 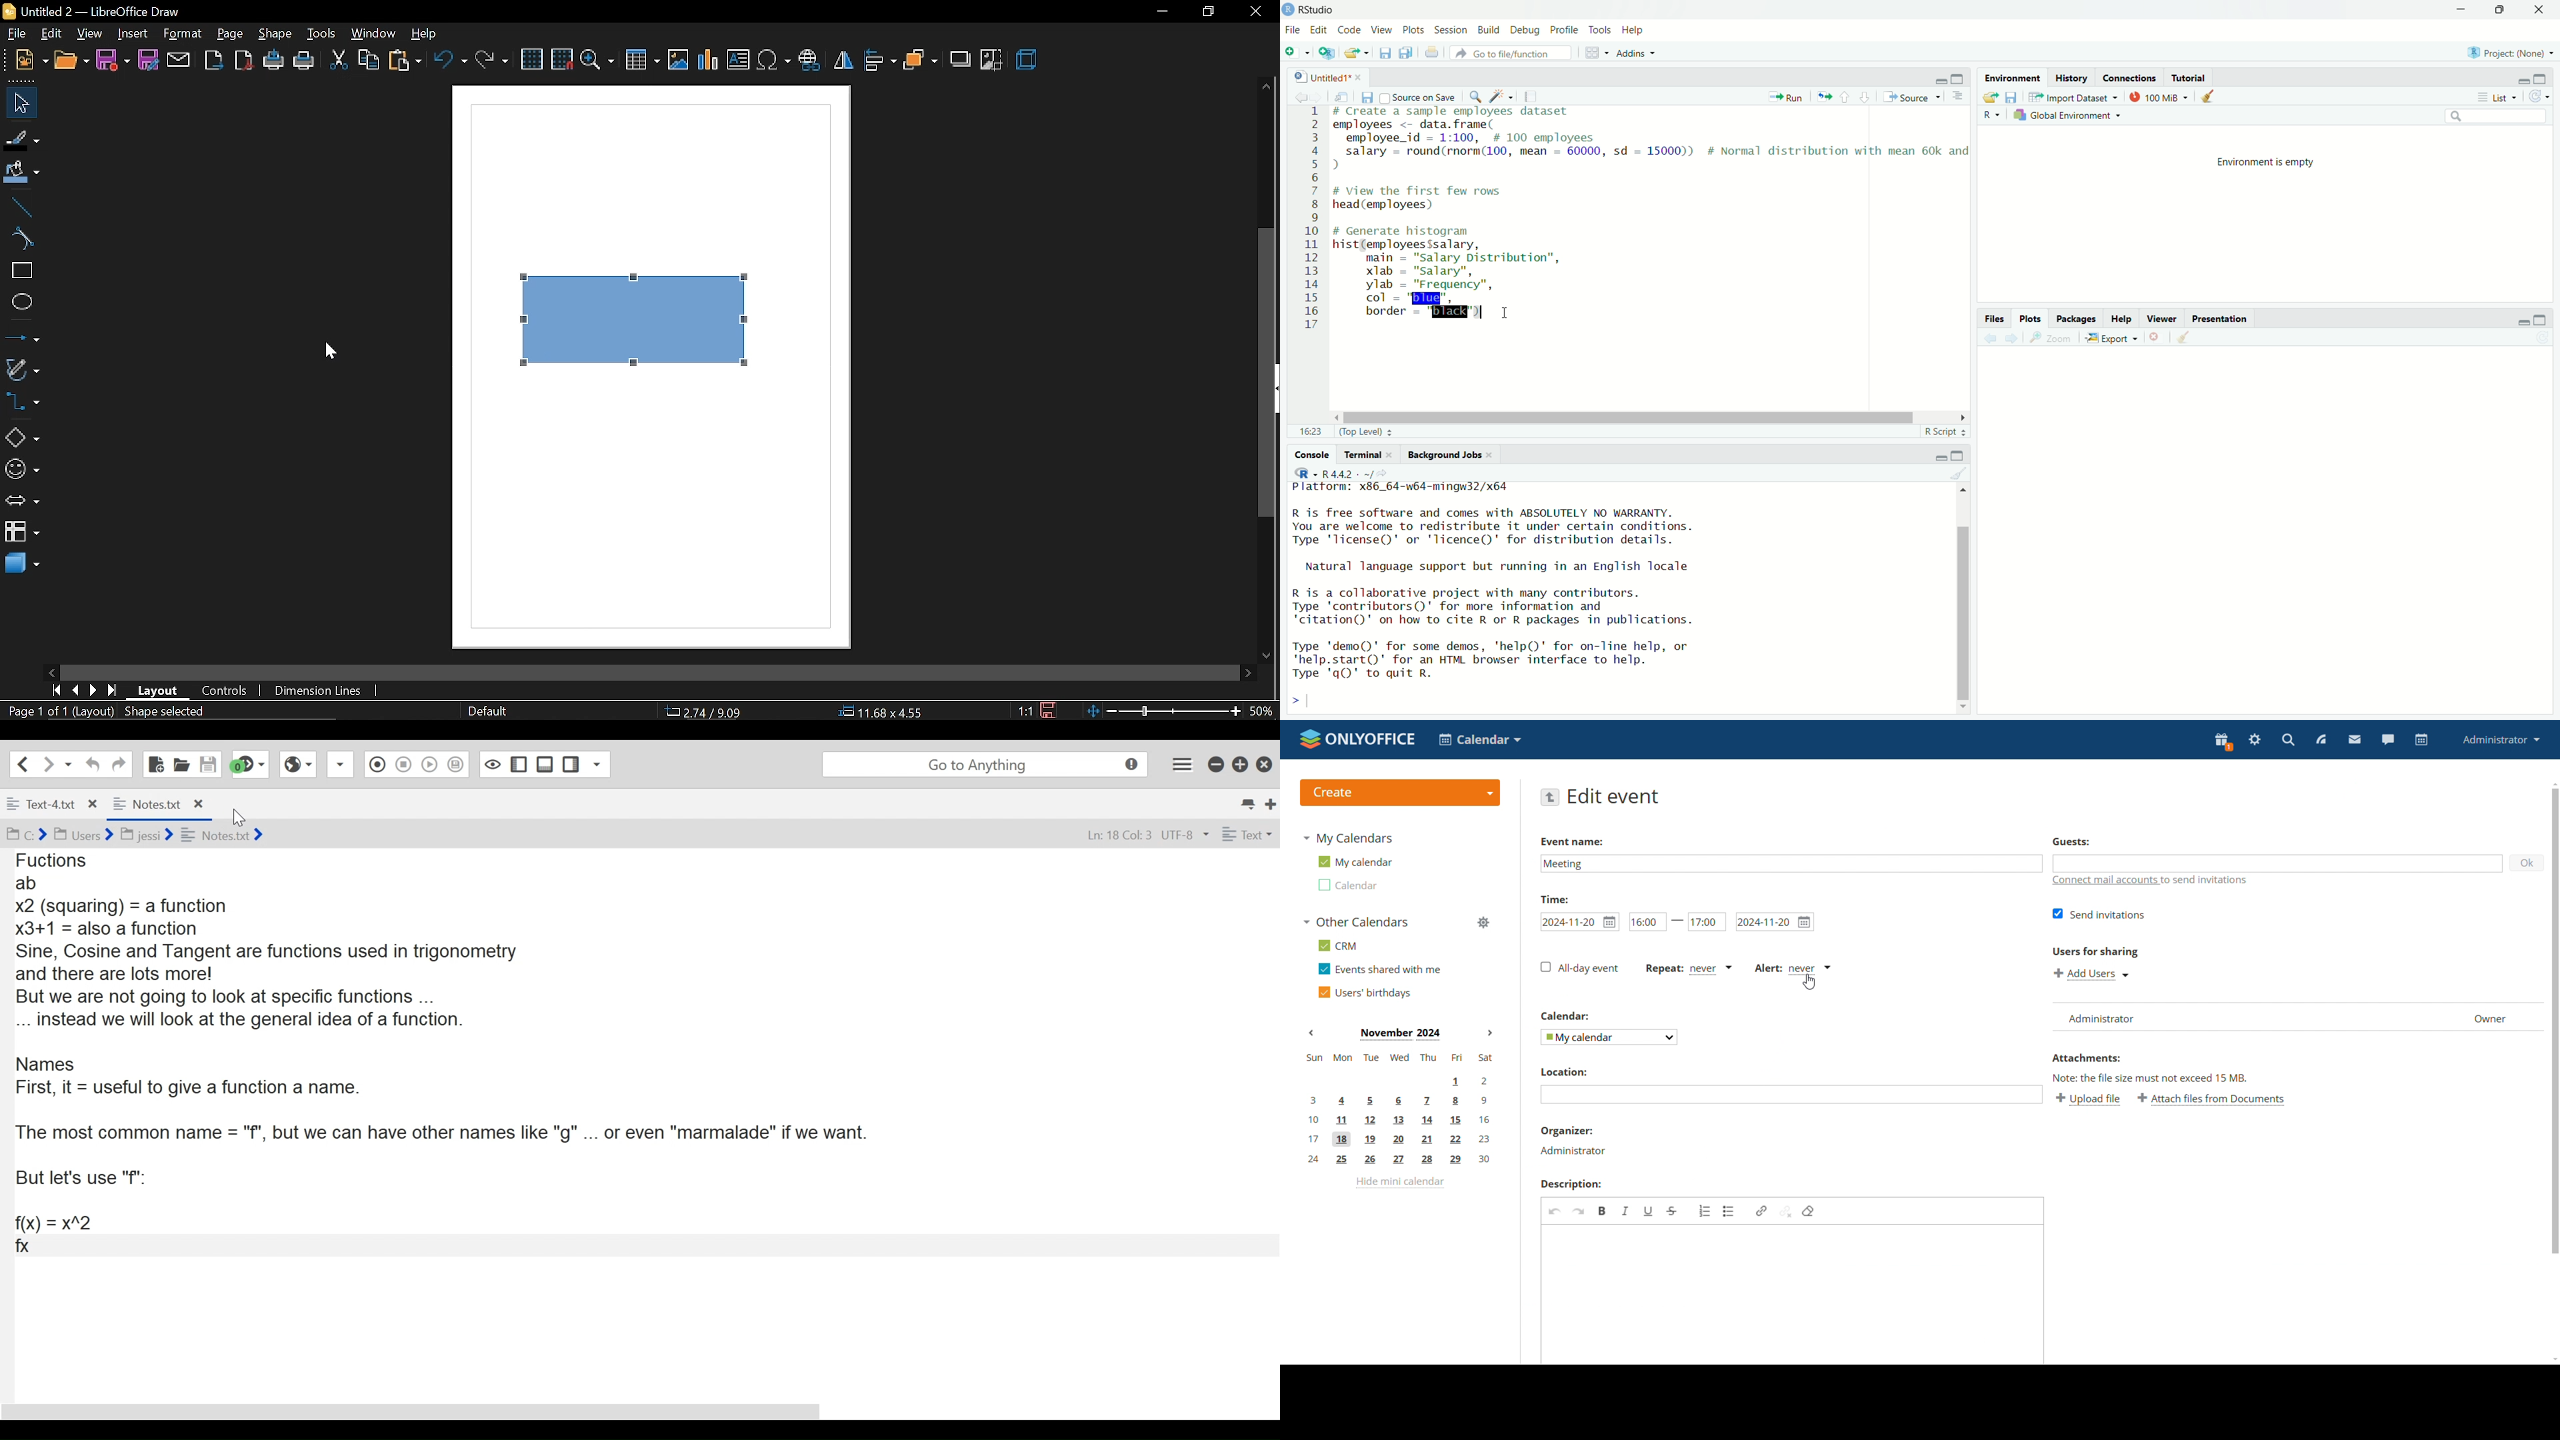 What do you see at coordinates (1323, 77) in the screenshot?
I see `Untitled1*` at bounding box center [1323, 77].